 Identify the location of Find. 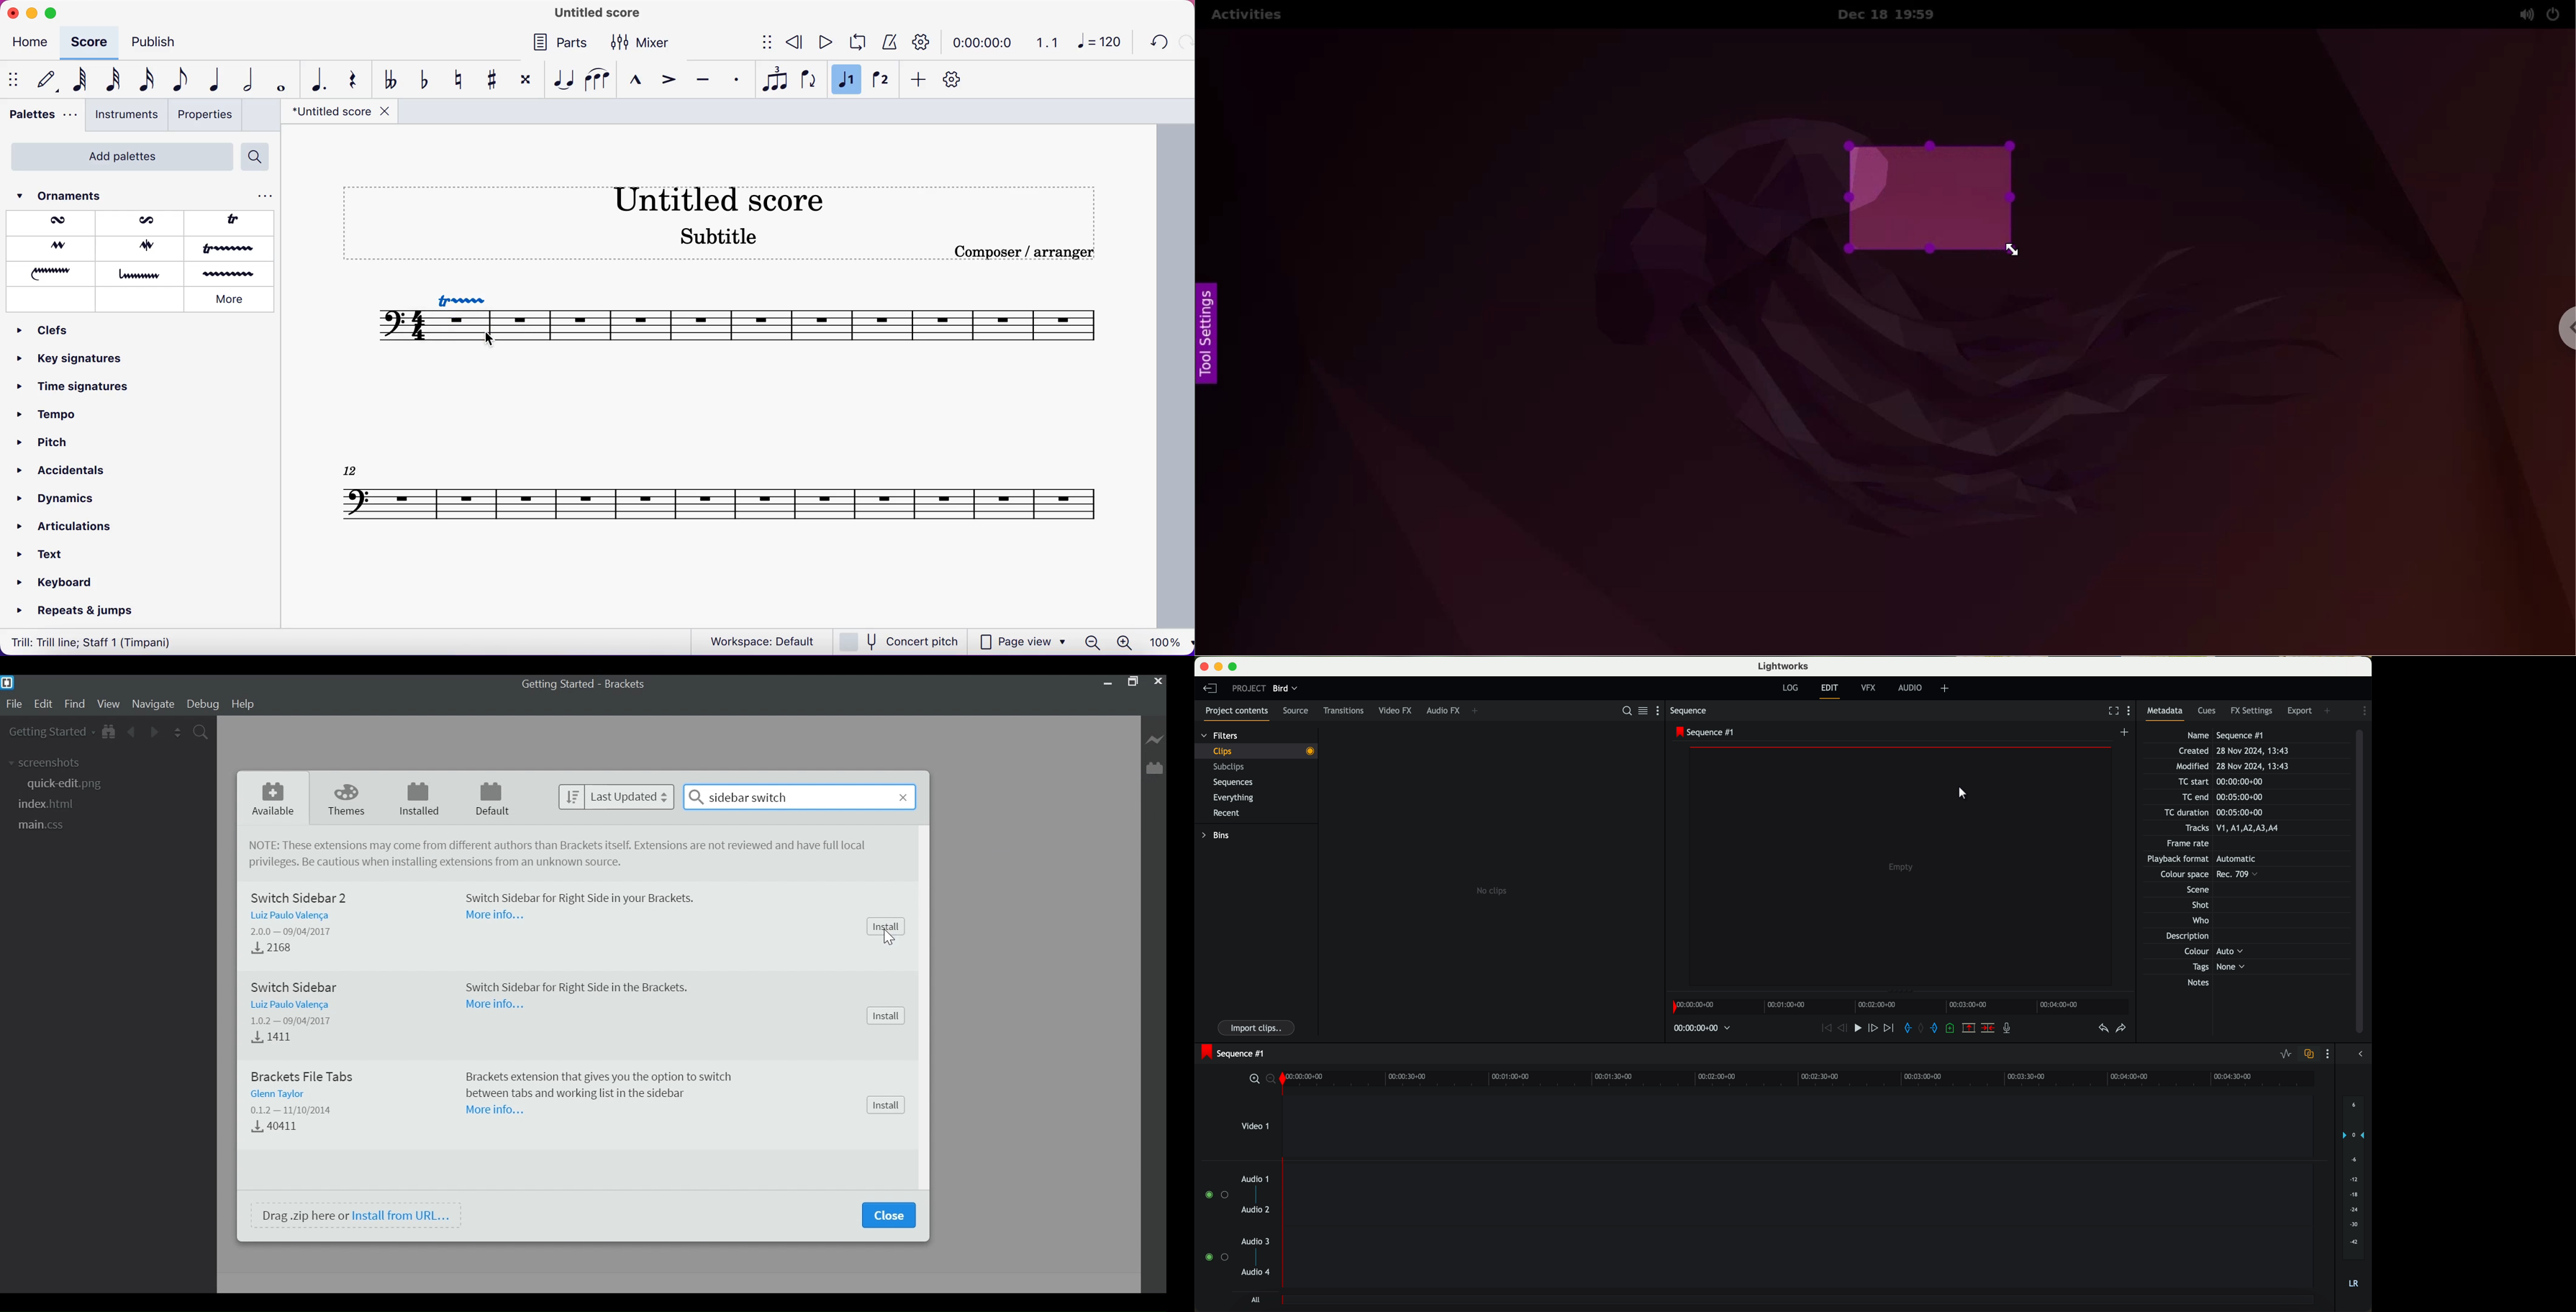
(75, 705).